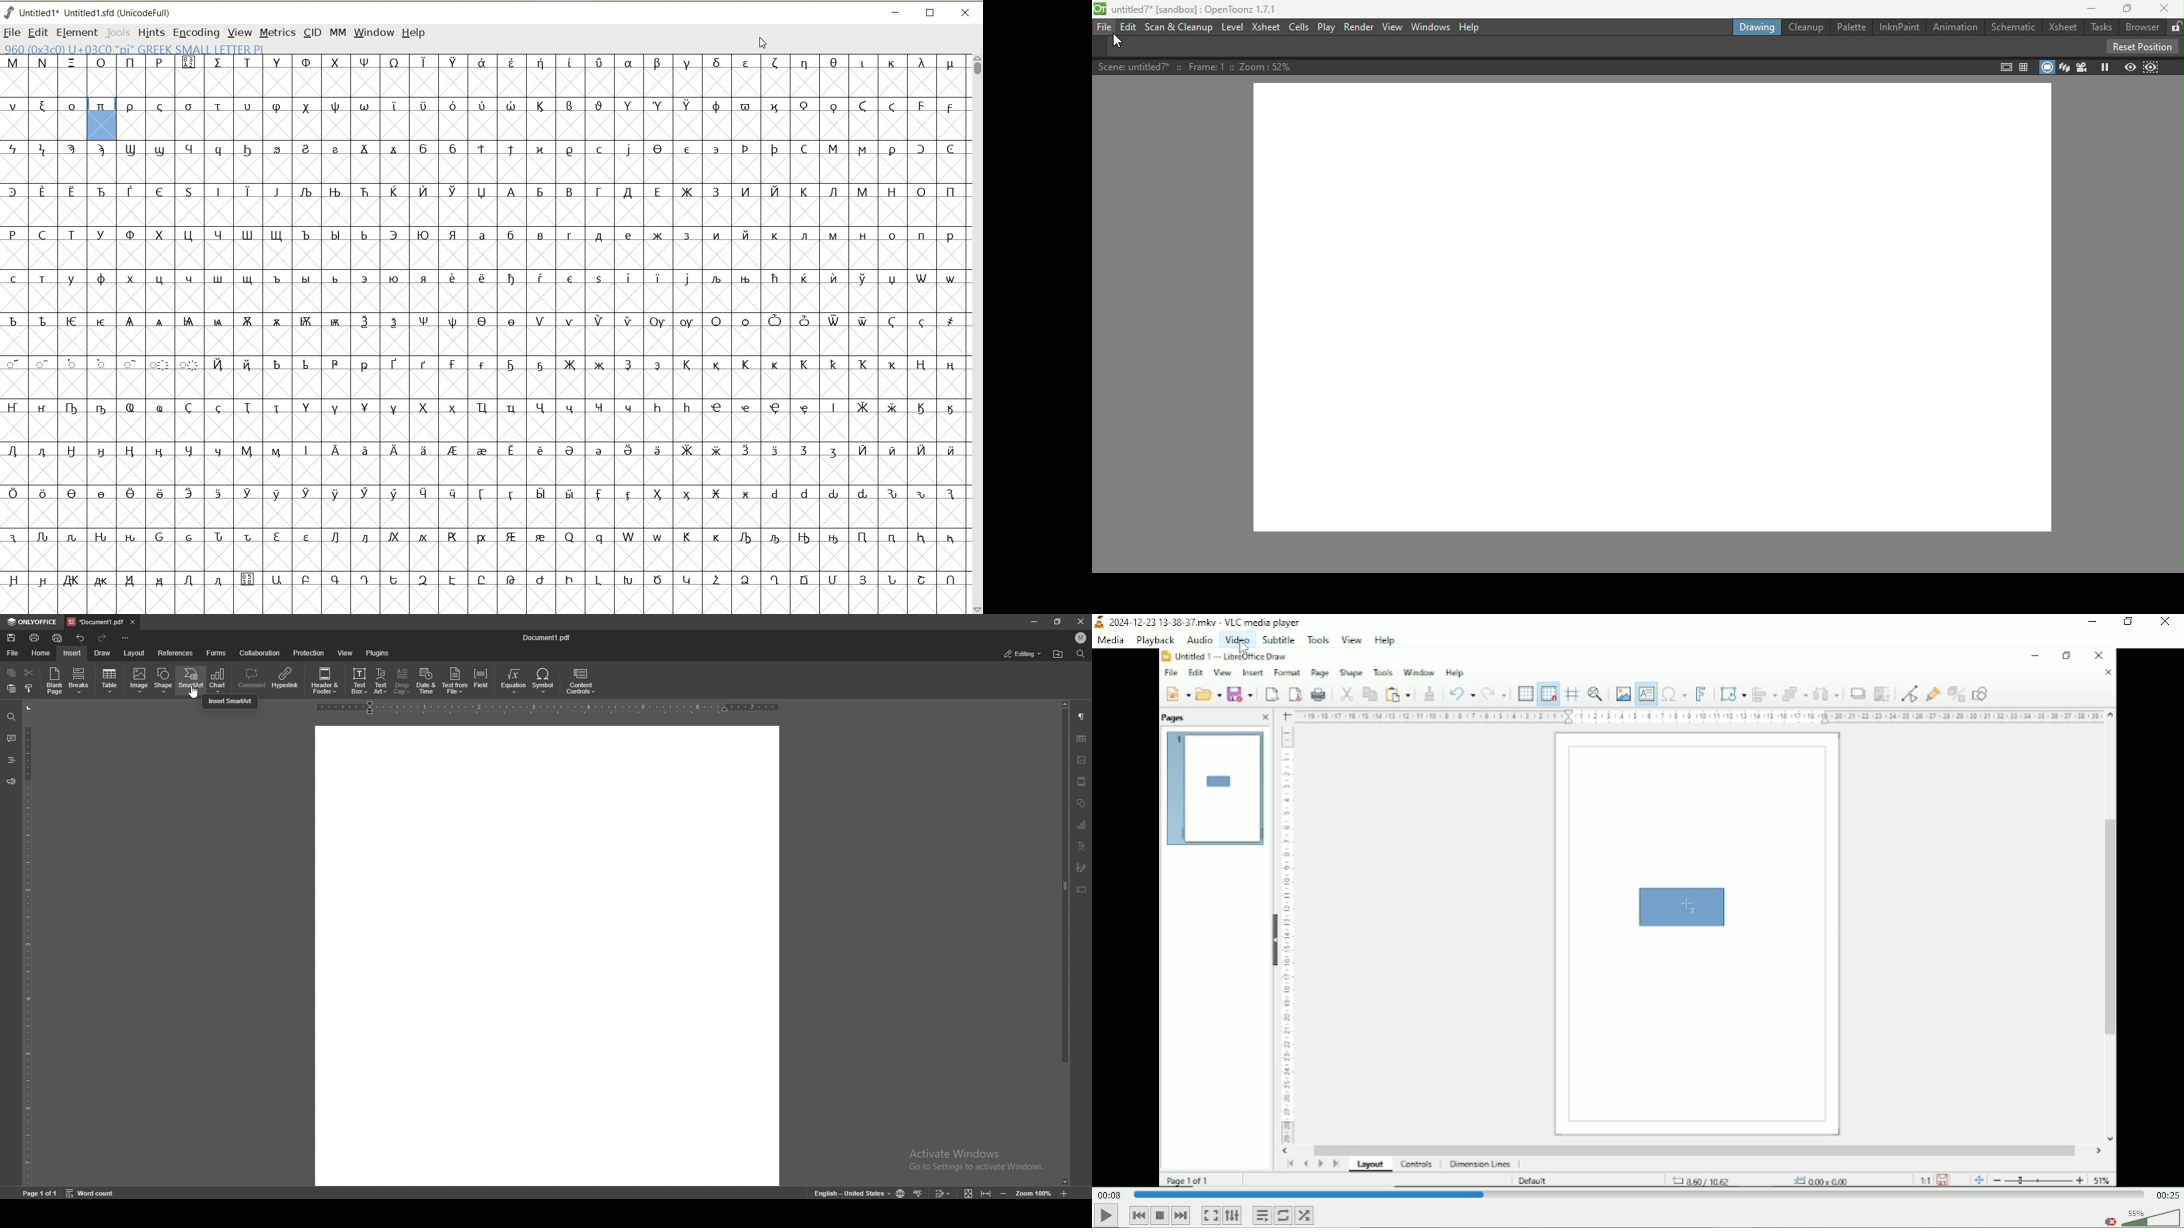  What do you see at coordinates (230, 702) in the screenshot?
I see `tooltip` at bounding box center [230, 702].